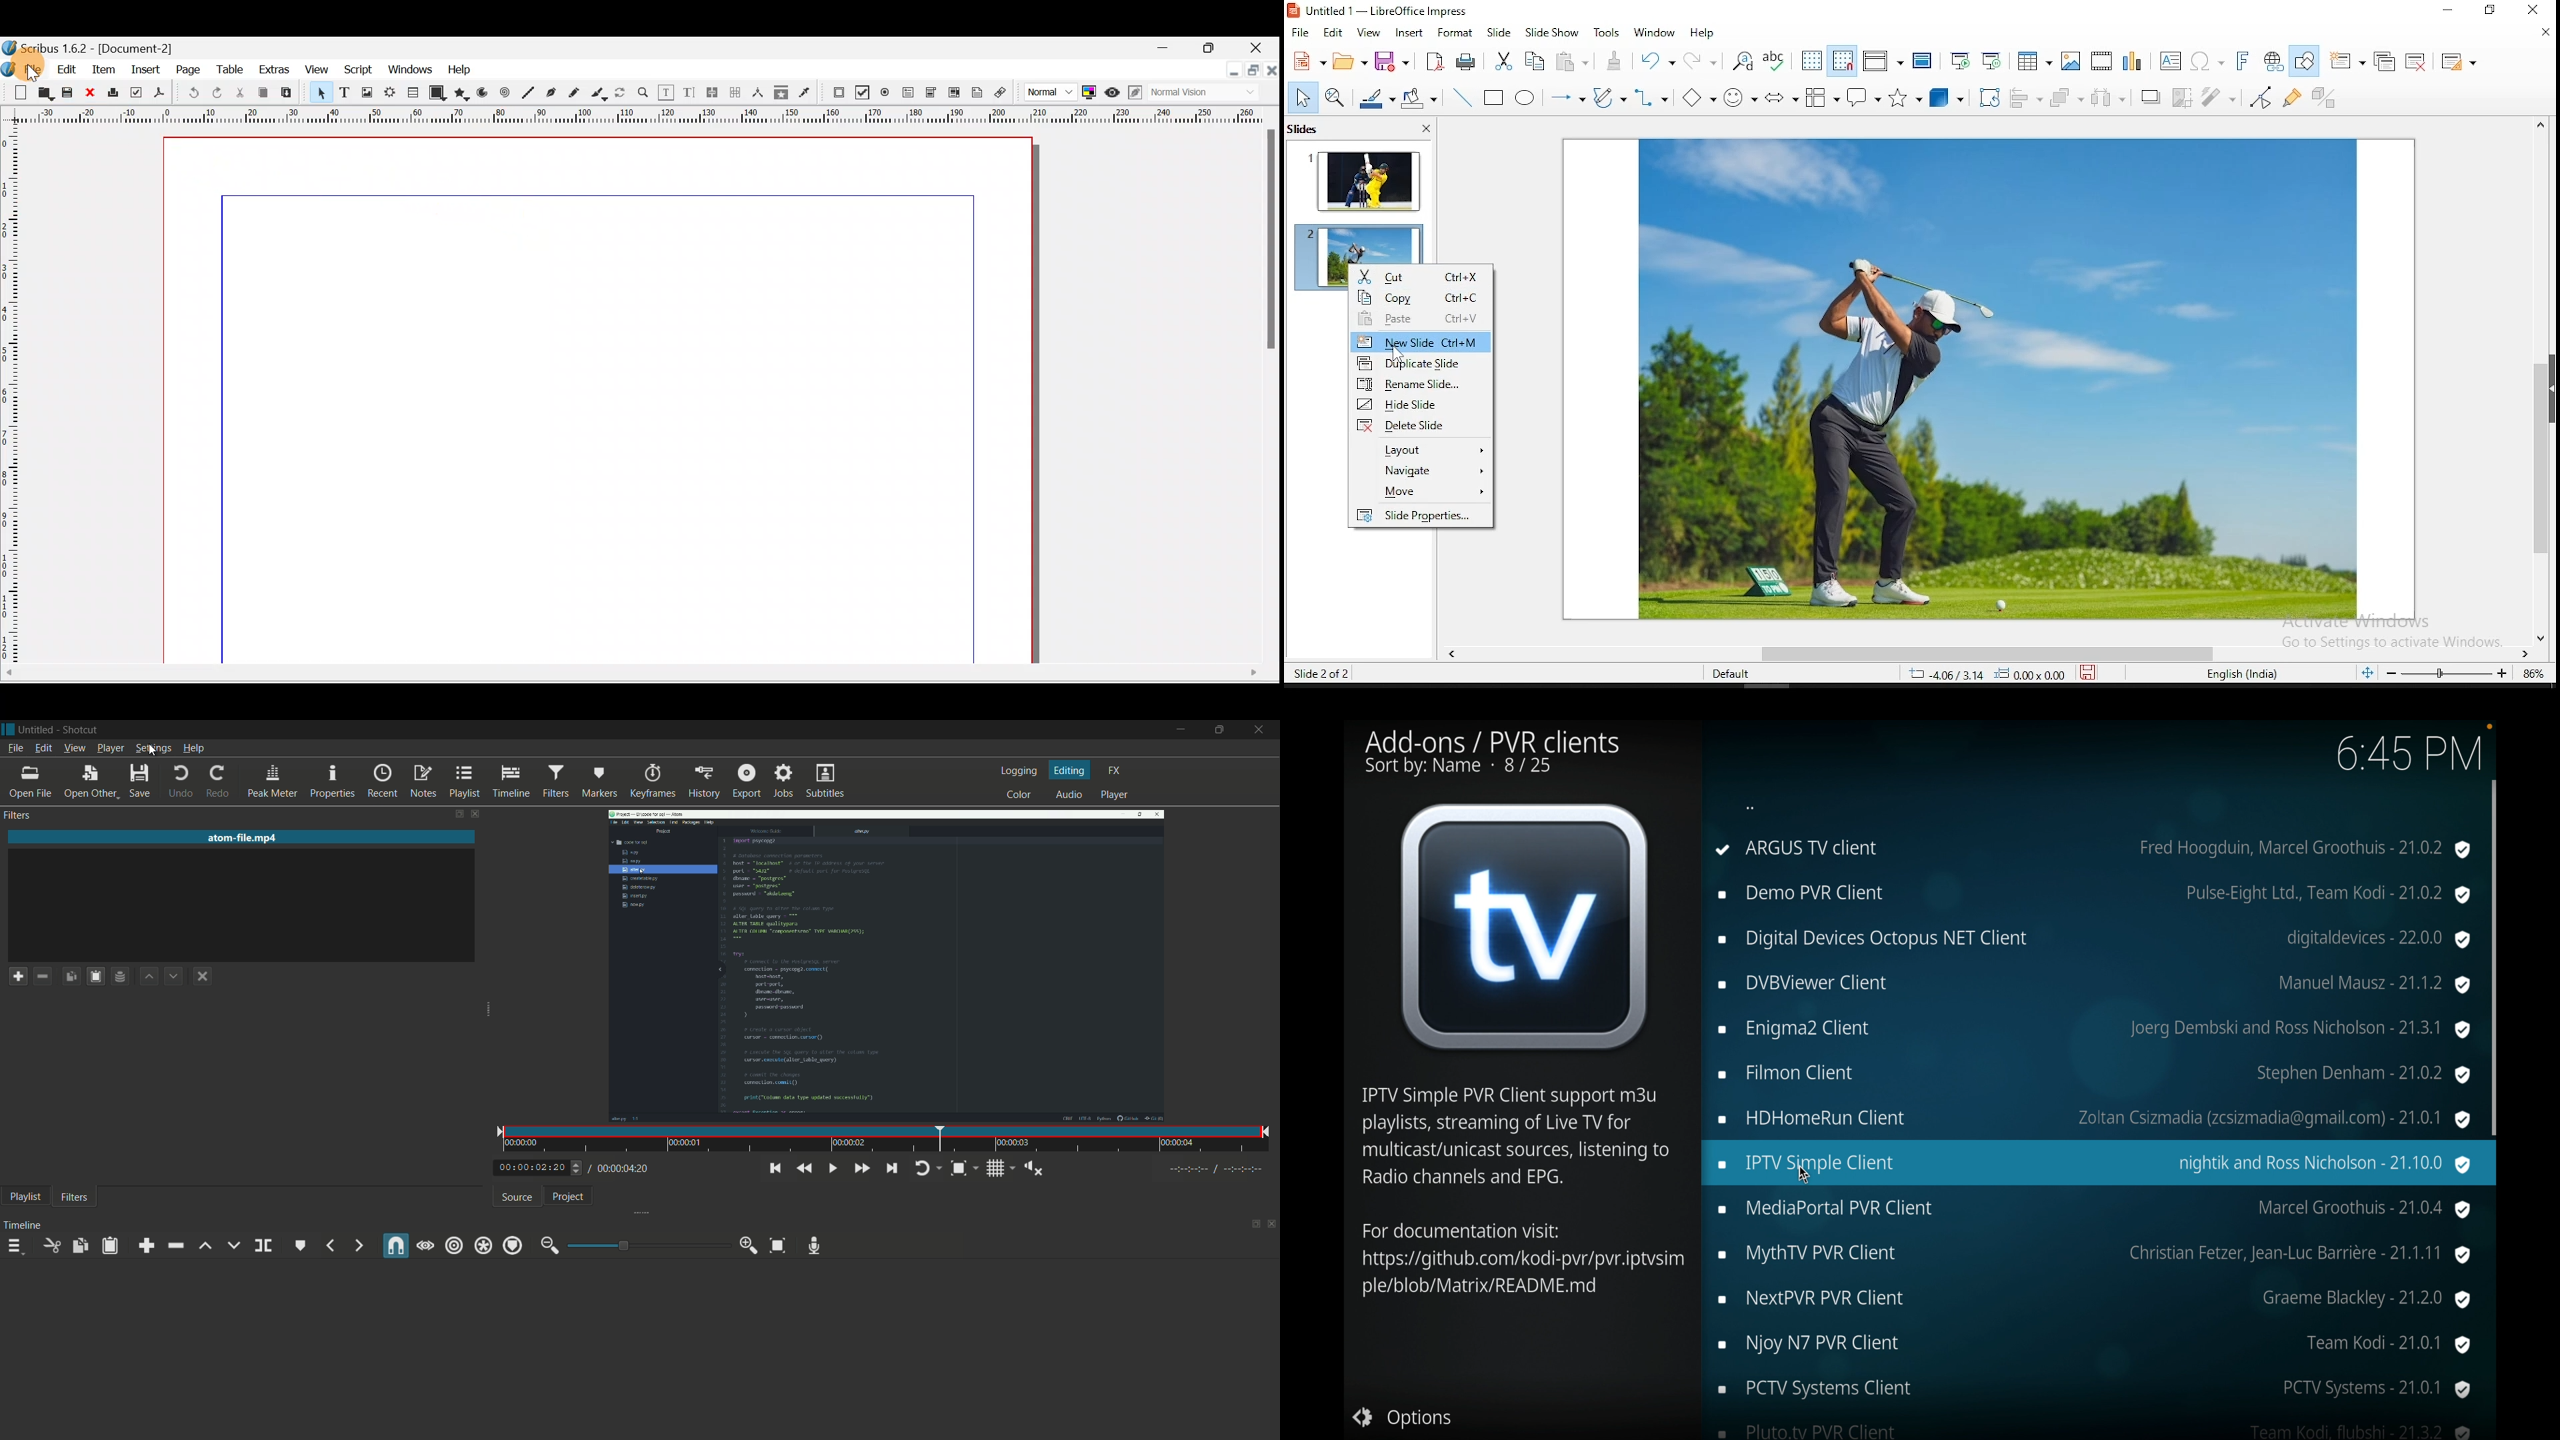  I want to click on insert chart, so click(2131, 62).